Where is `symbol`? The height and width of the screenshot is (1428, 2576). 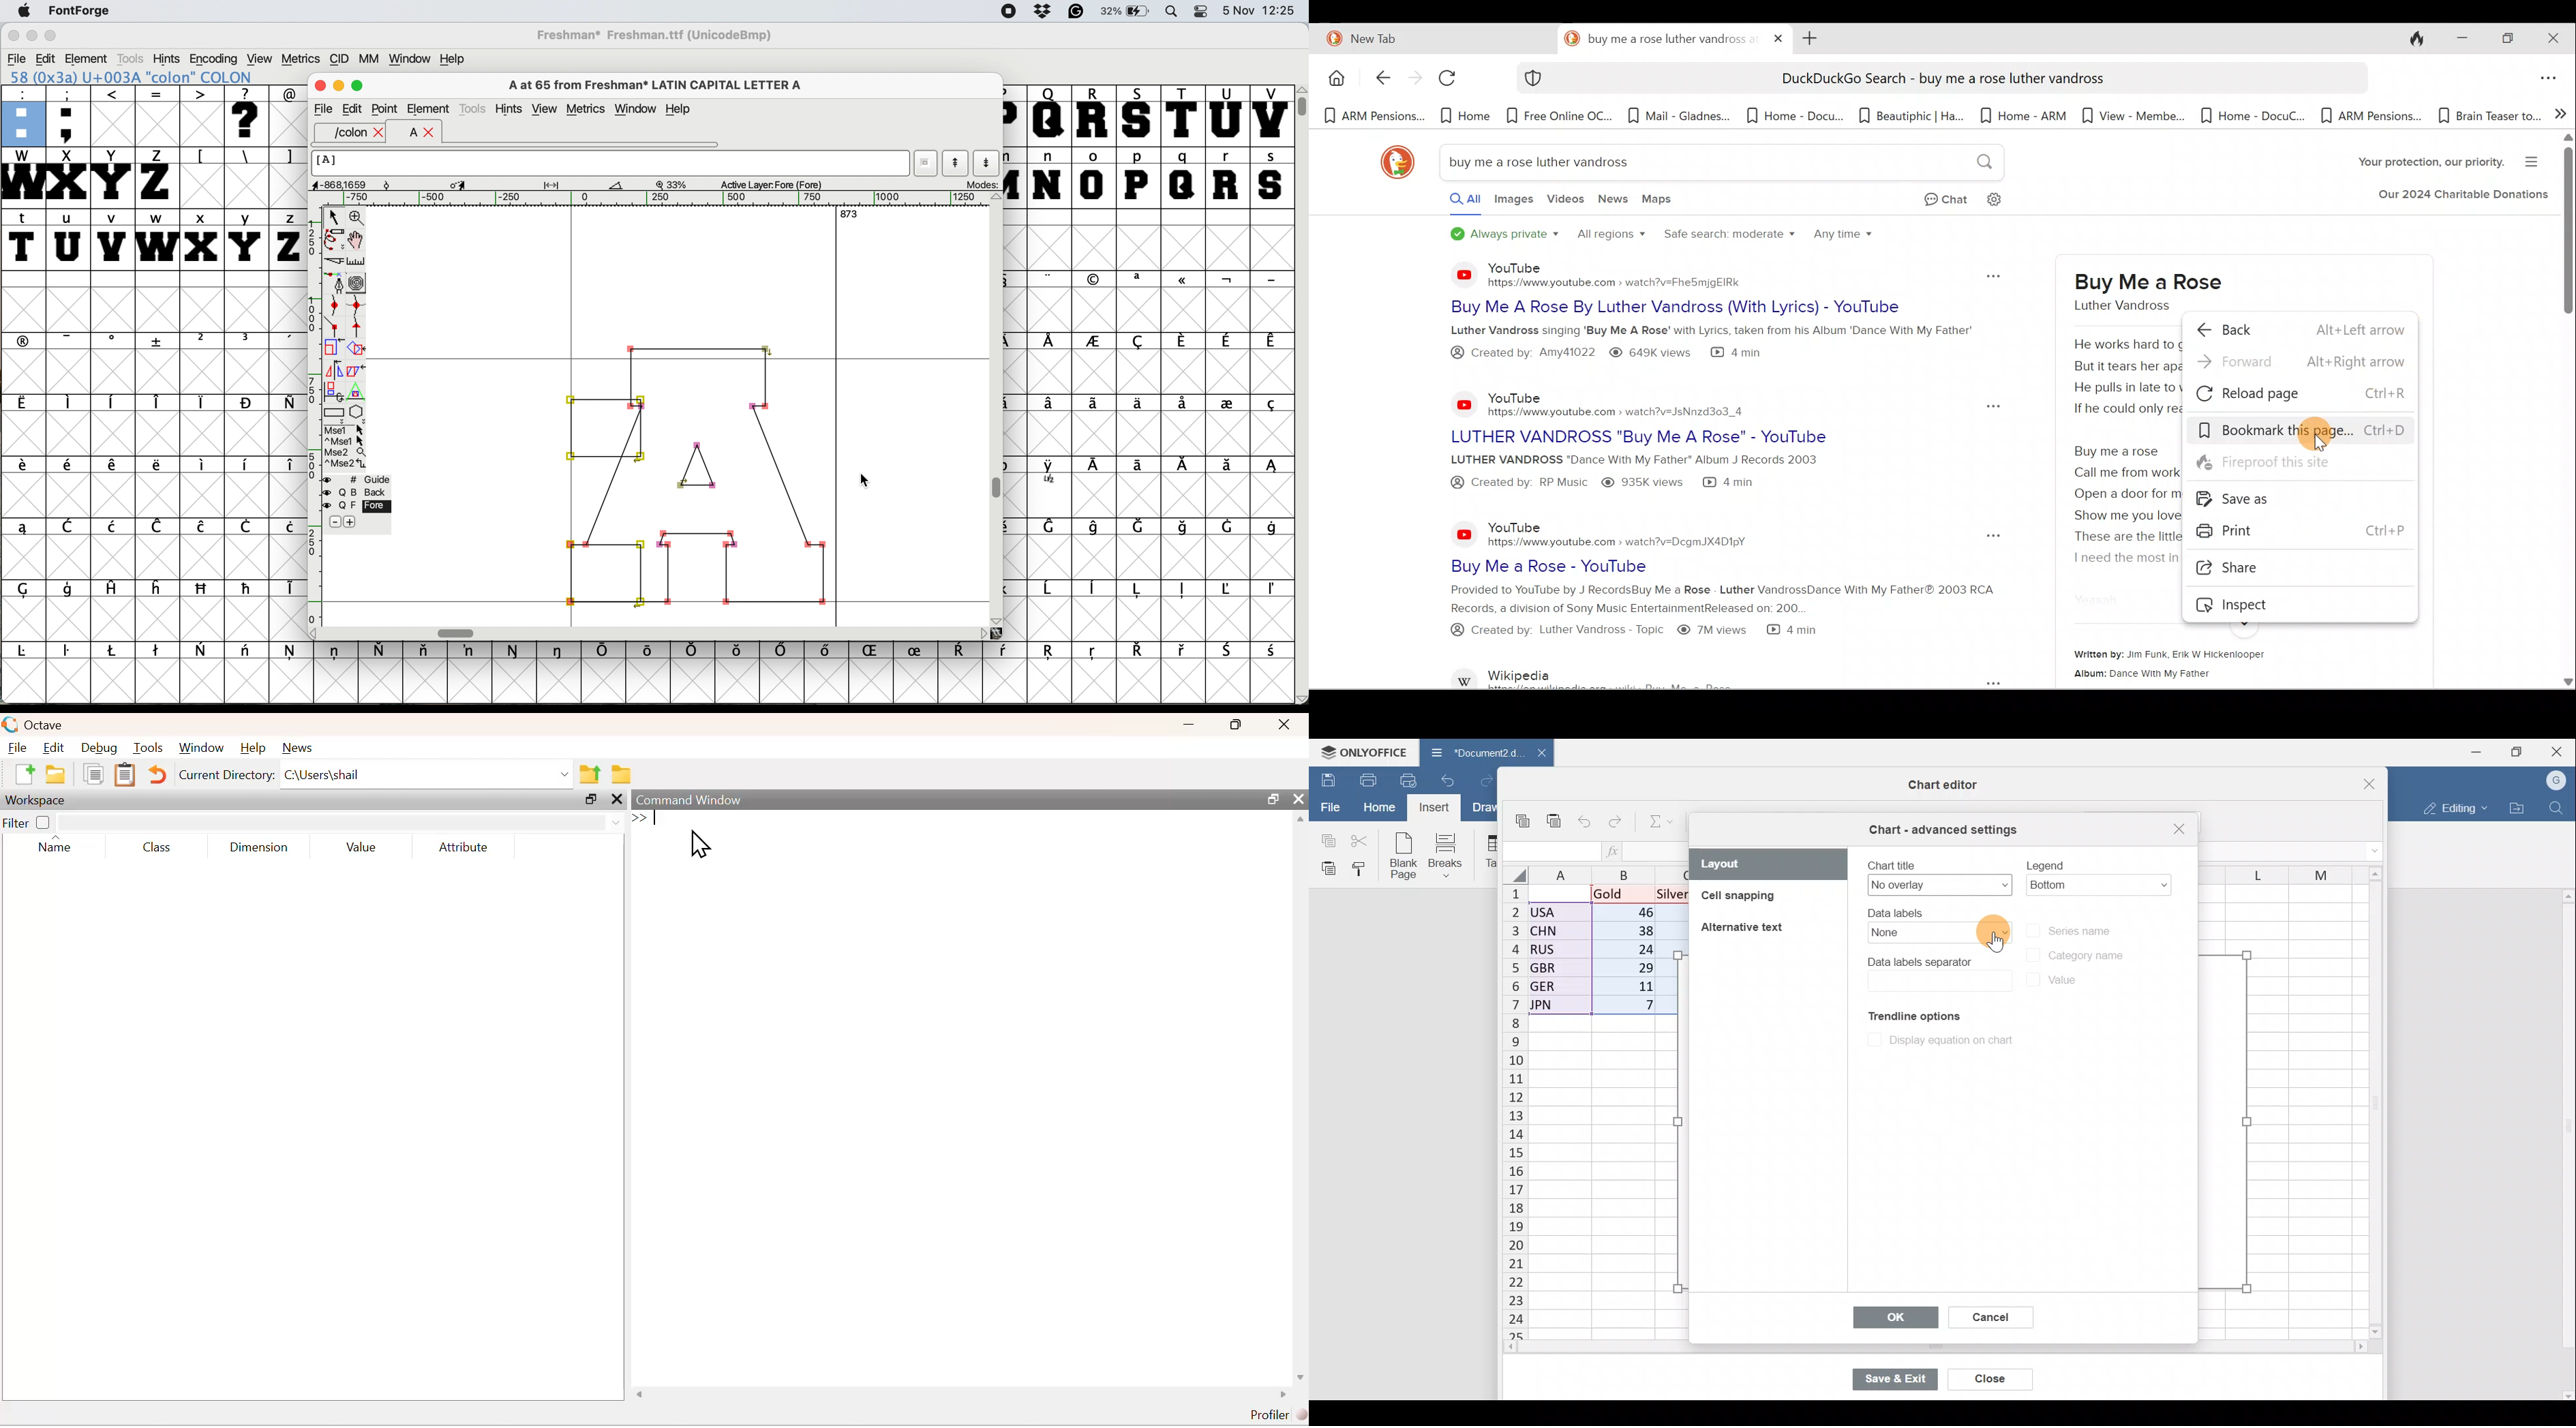 symbol is located at coordinates (964, 652).